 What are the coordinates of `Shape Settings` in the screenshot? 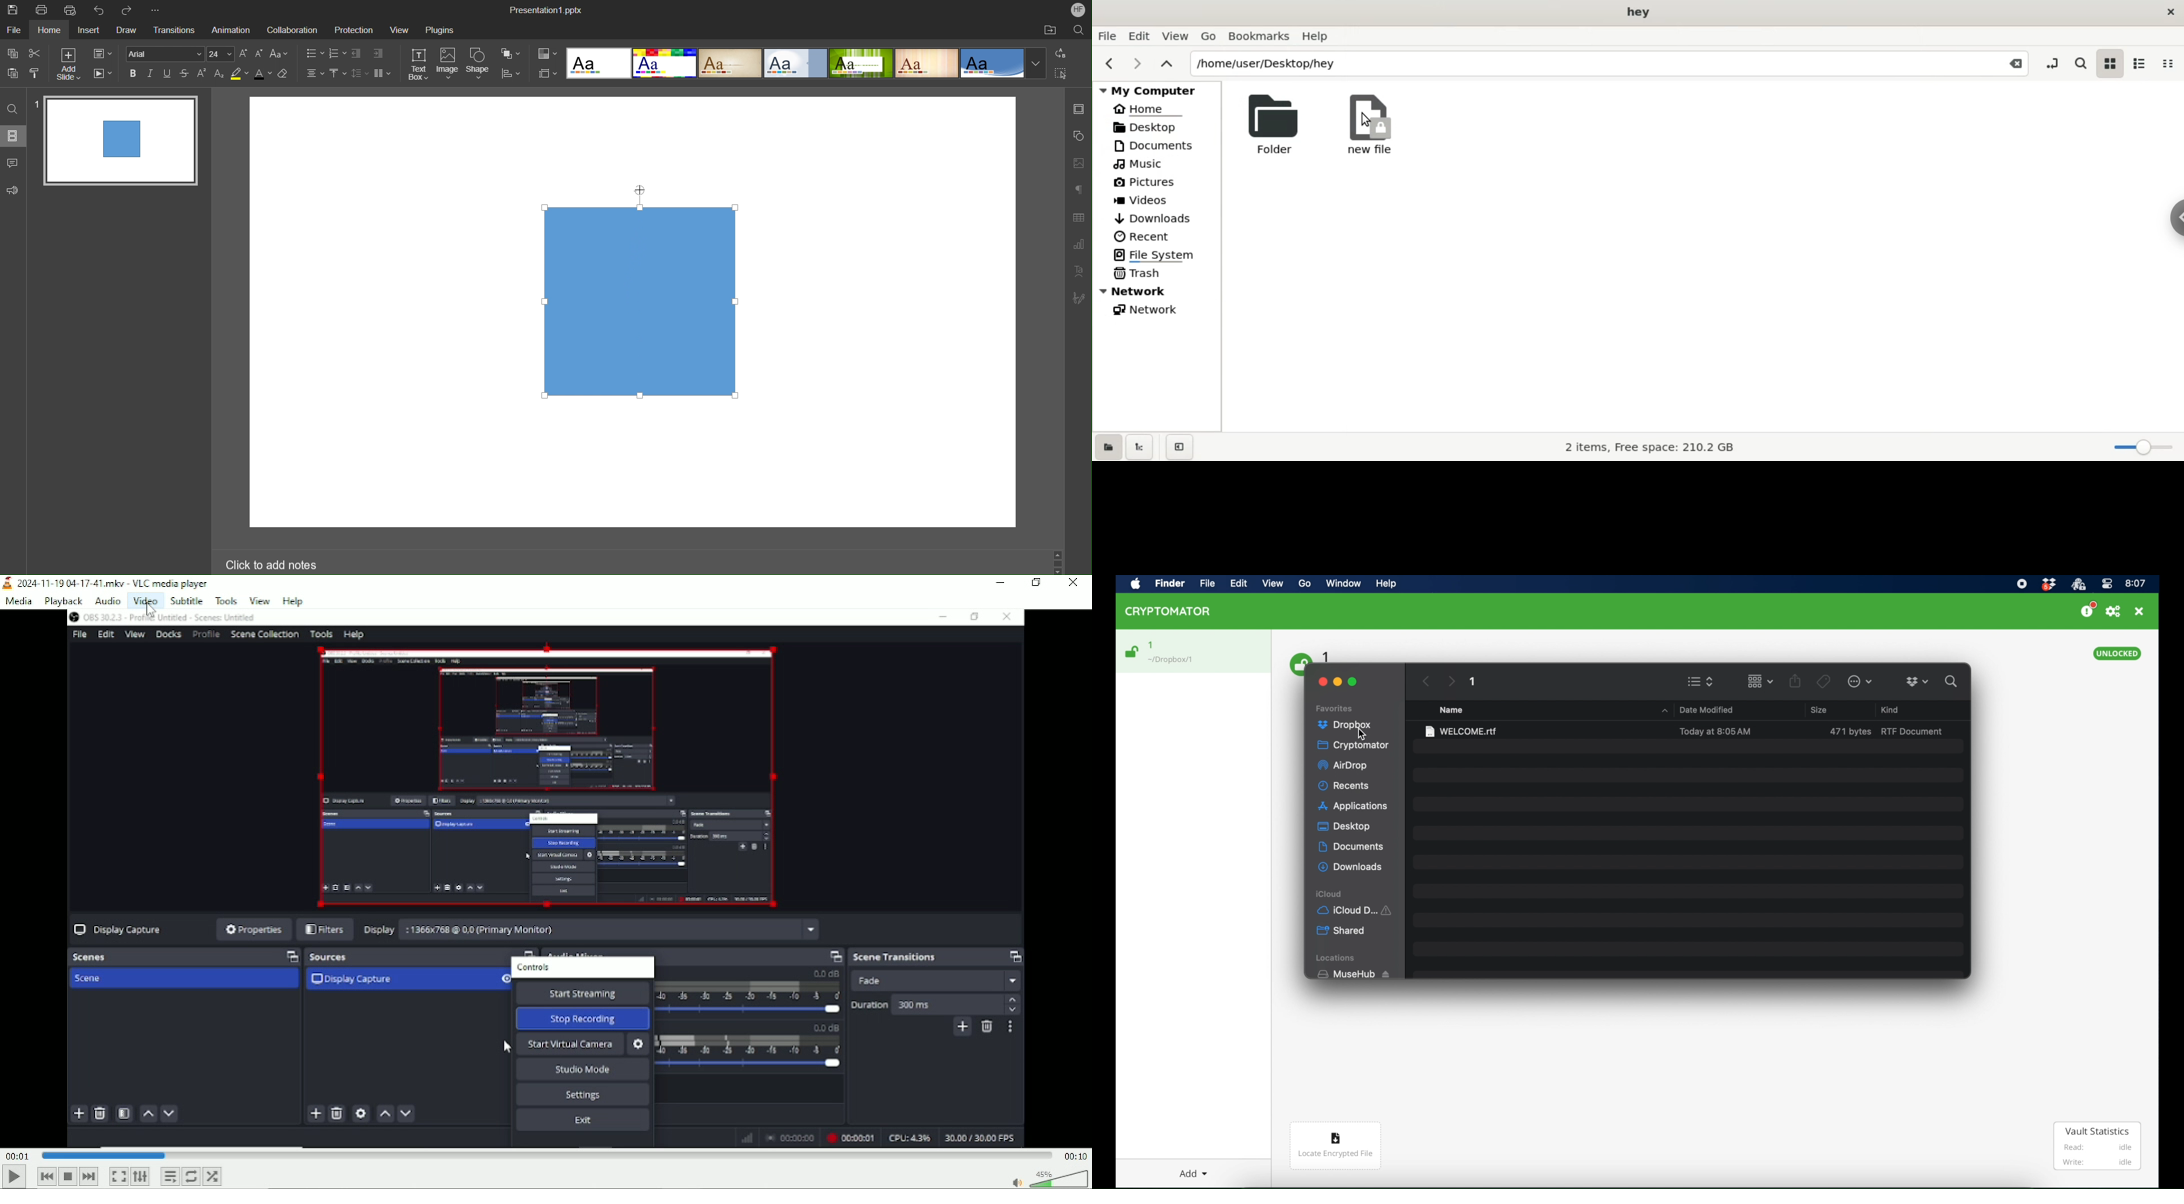 It's located at (1077, 137).